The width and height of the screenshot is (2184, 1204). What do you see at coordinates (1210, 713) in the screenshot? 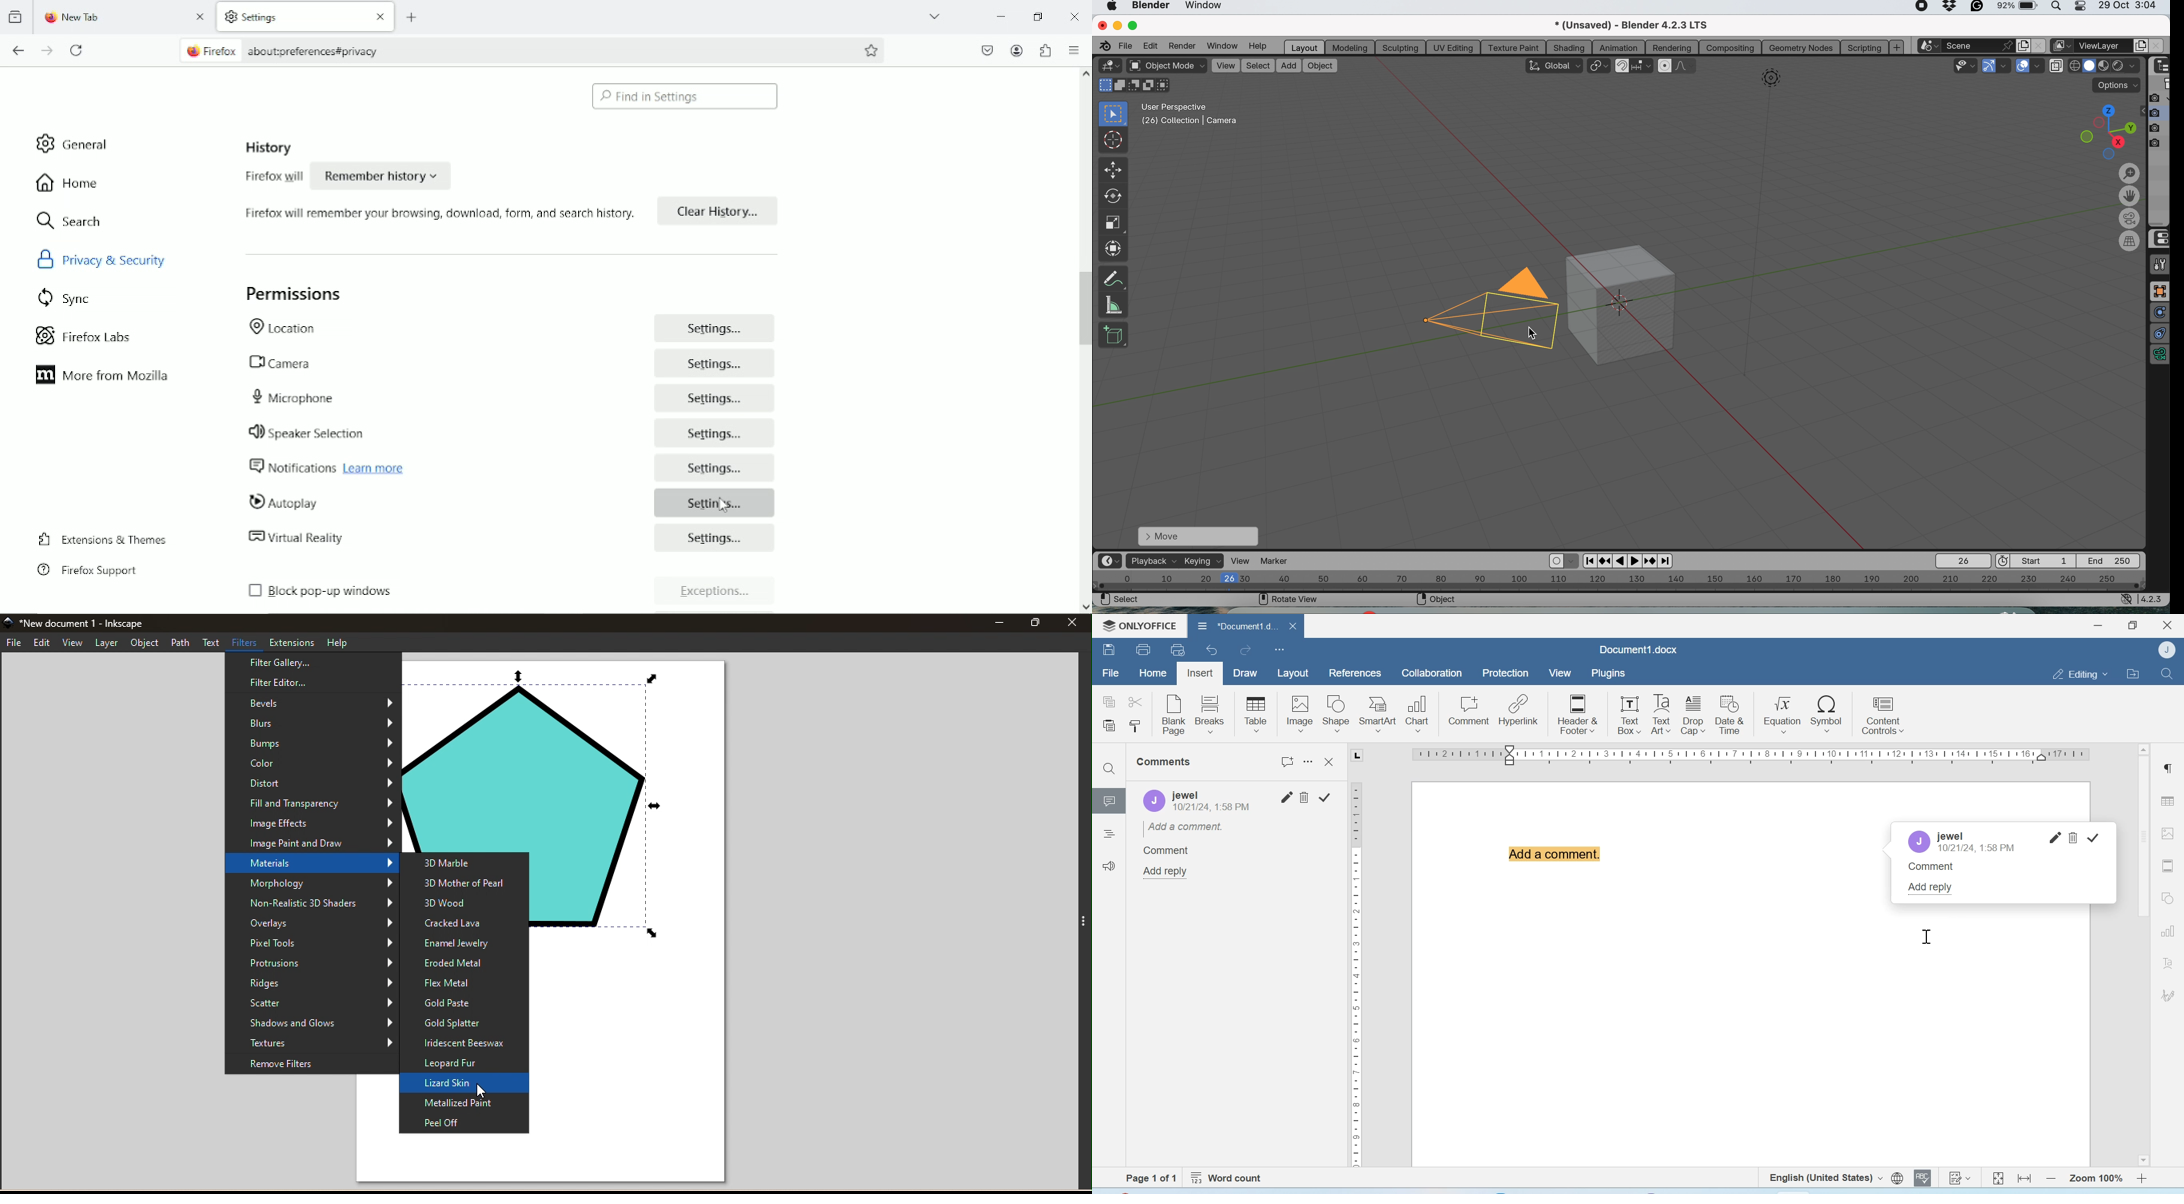
I see `breaks` at bounding box center [1210, 713].